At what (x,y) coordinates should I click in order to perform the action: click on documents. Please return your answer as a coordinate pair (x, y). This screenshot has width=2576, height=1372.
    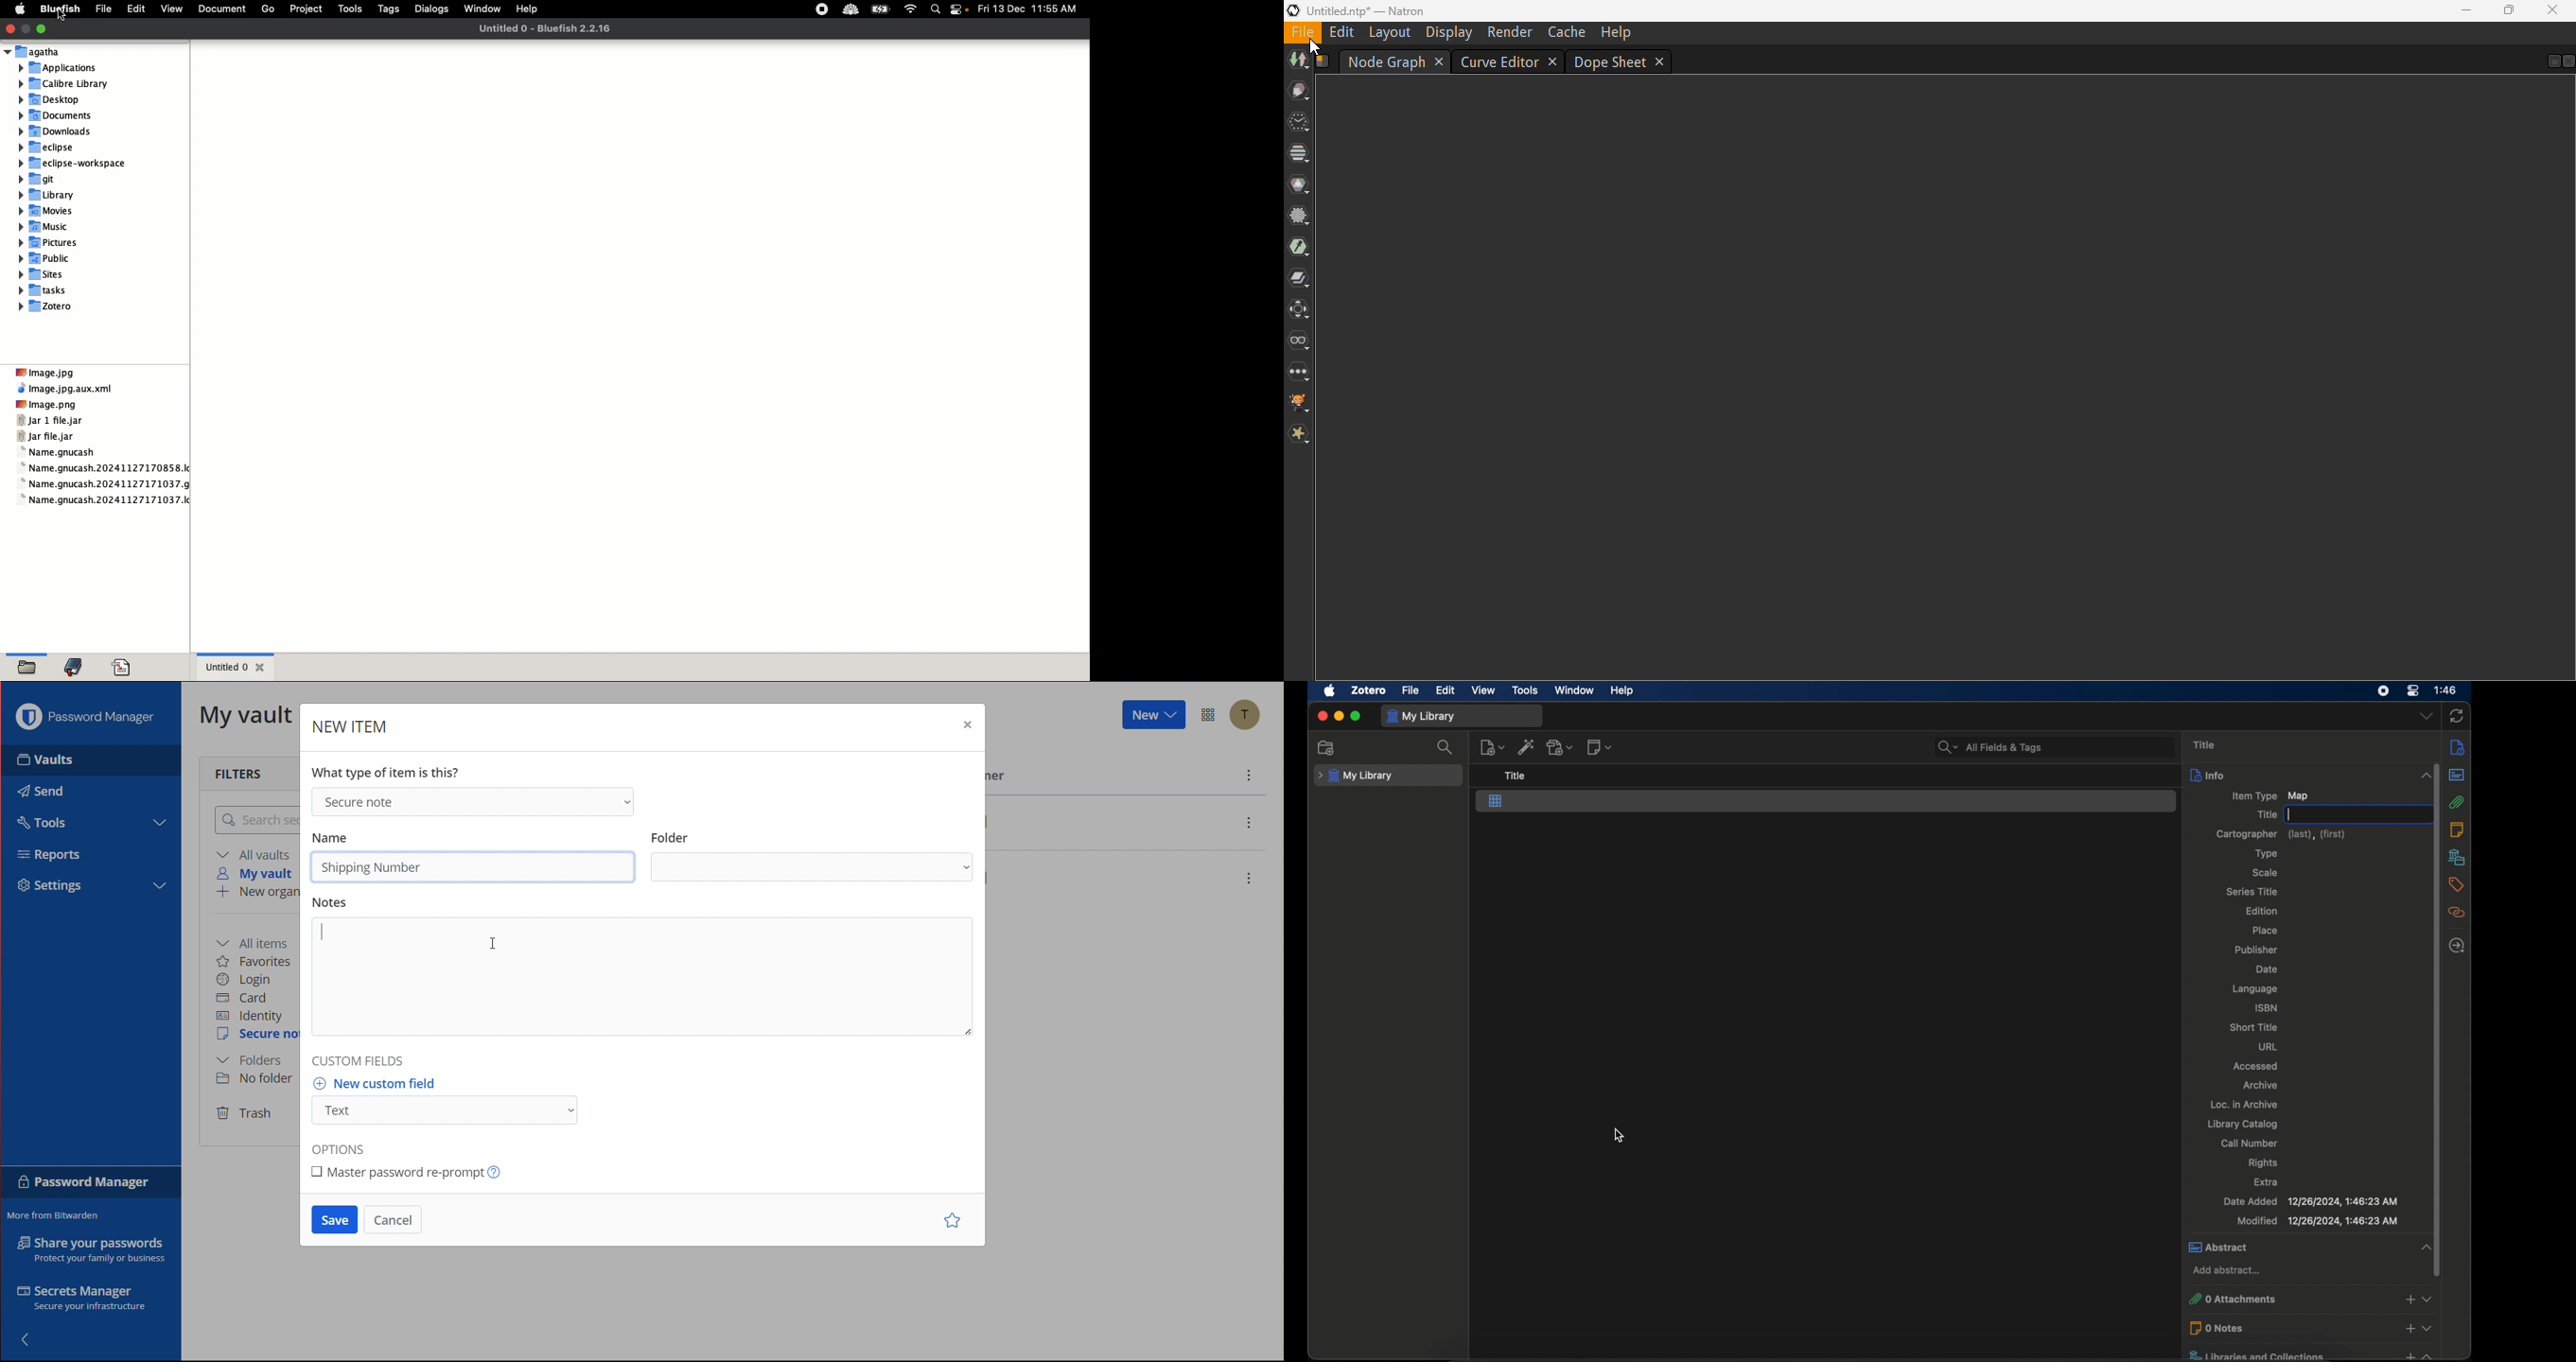
    Looking at the image, I should click on (220, 11).